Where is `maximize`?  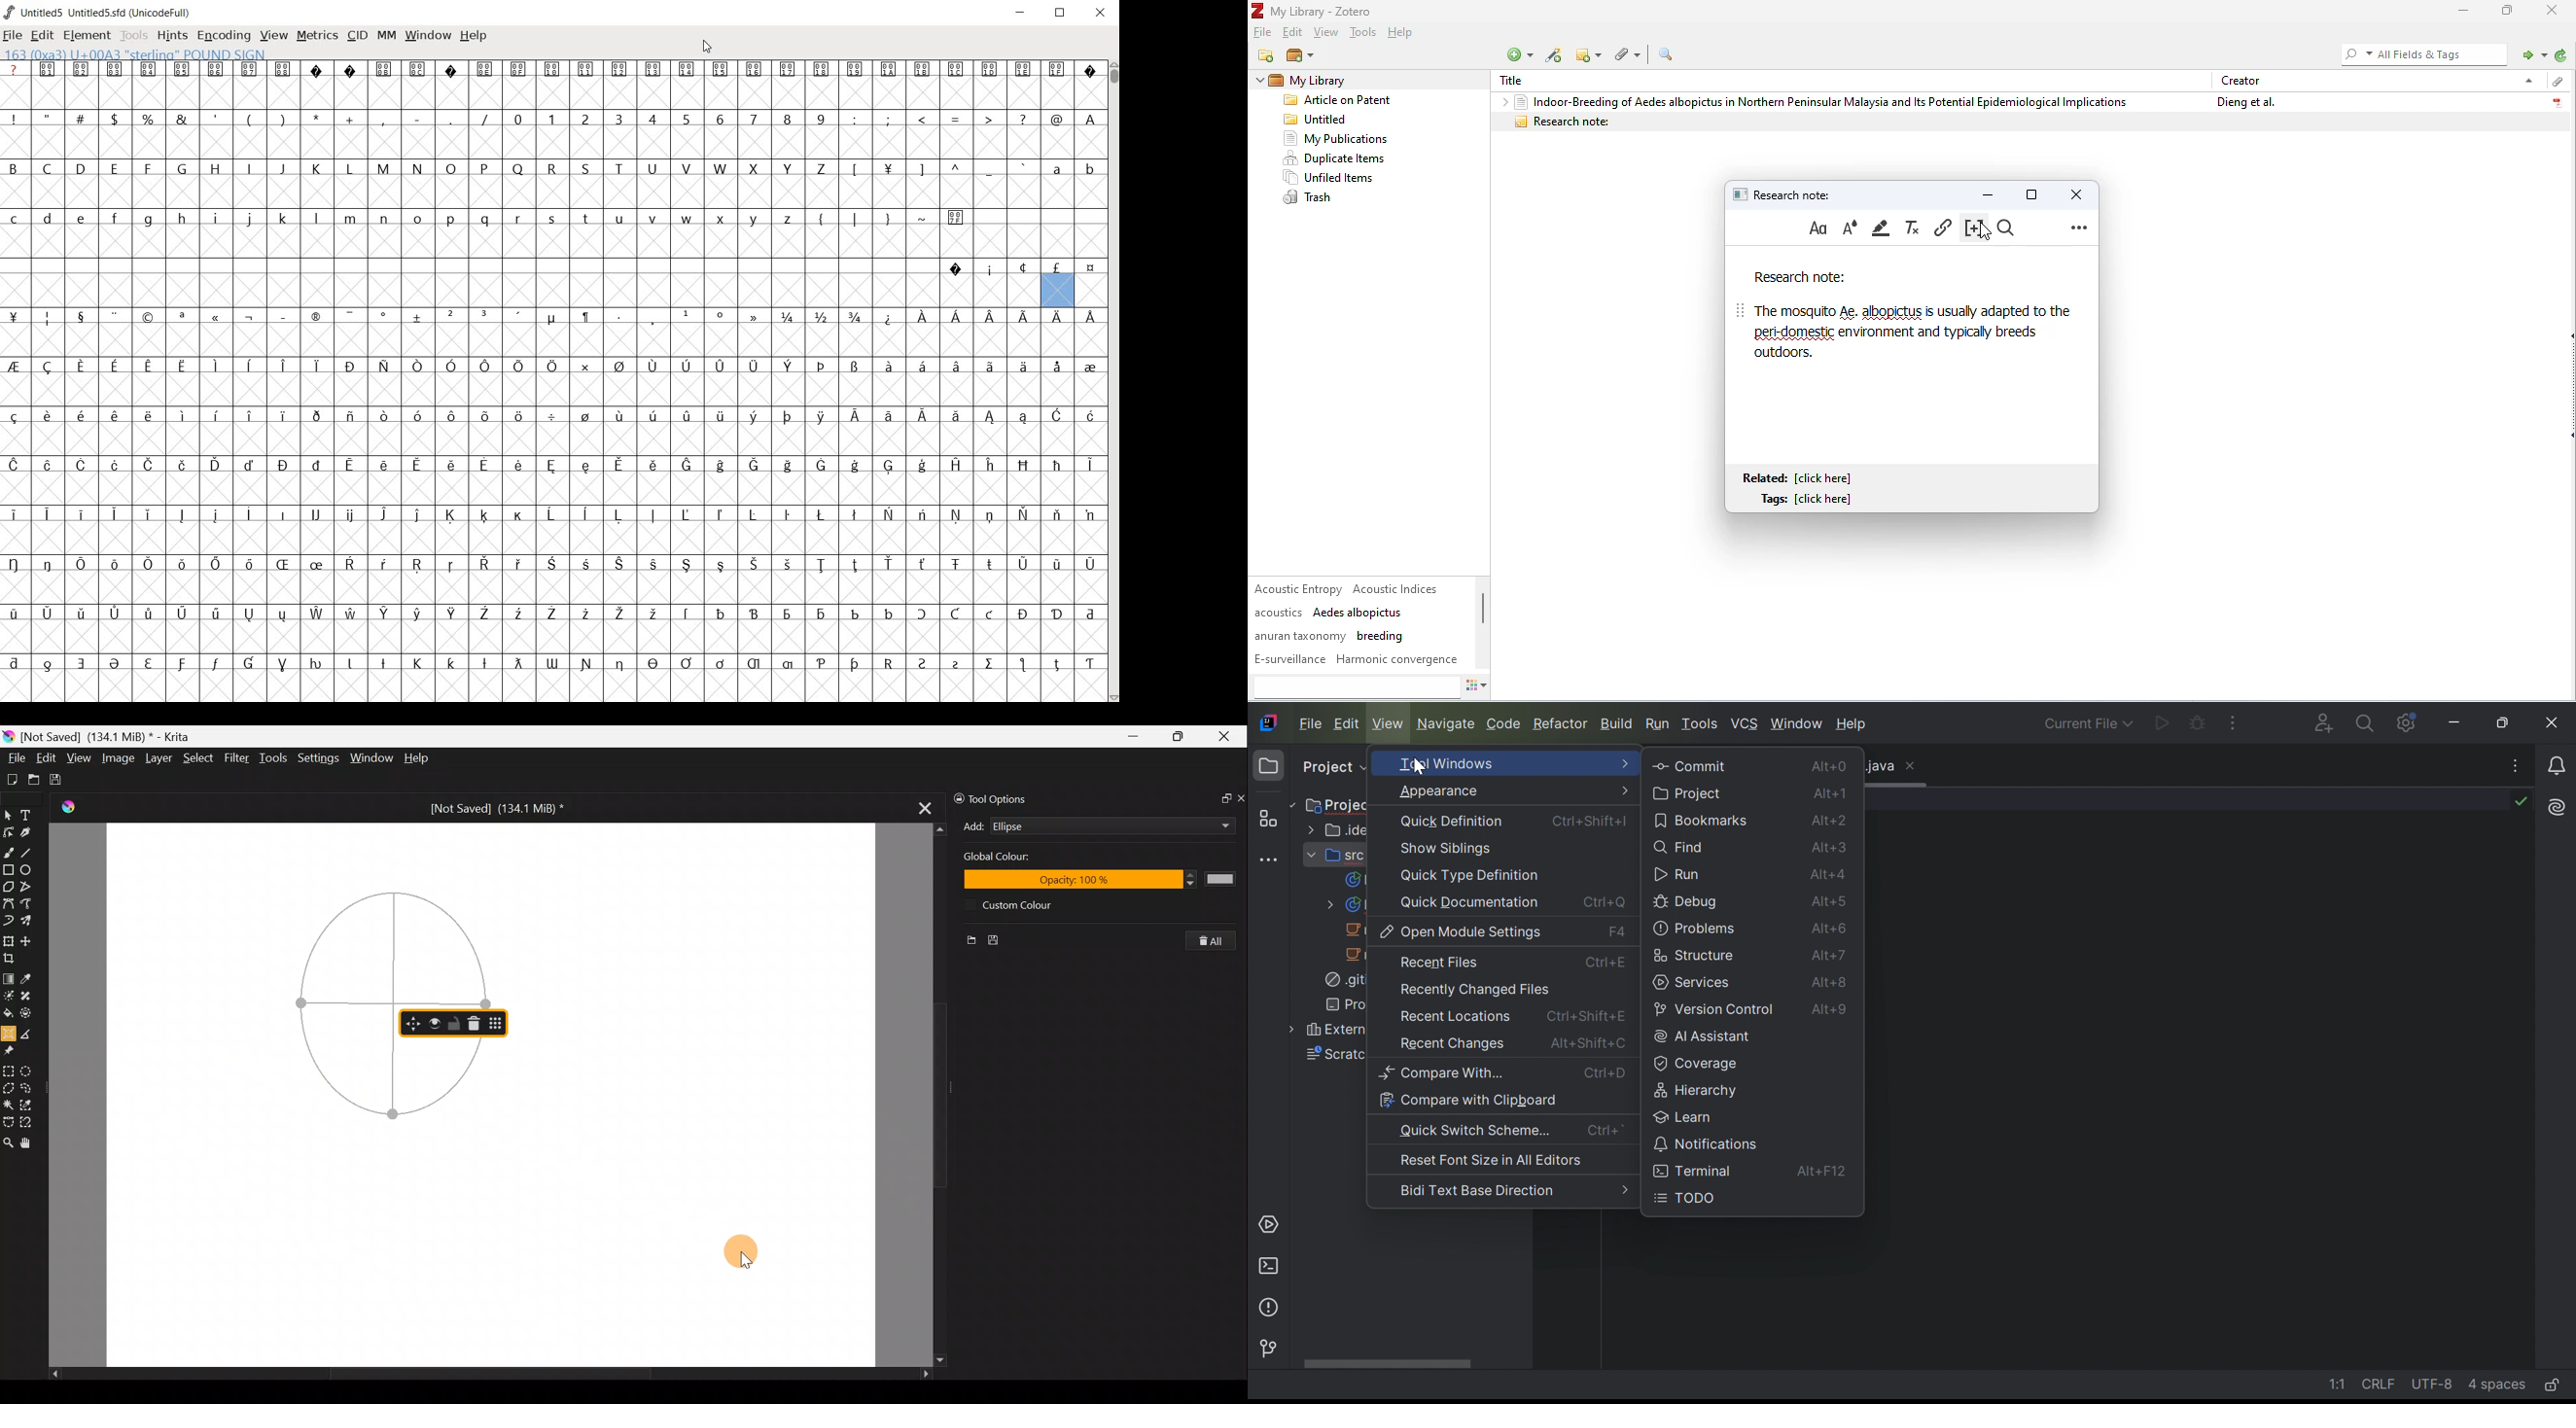 maximize is located at coordinates (2031, 193).